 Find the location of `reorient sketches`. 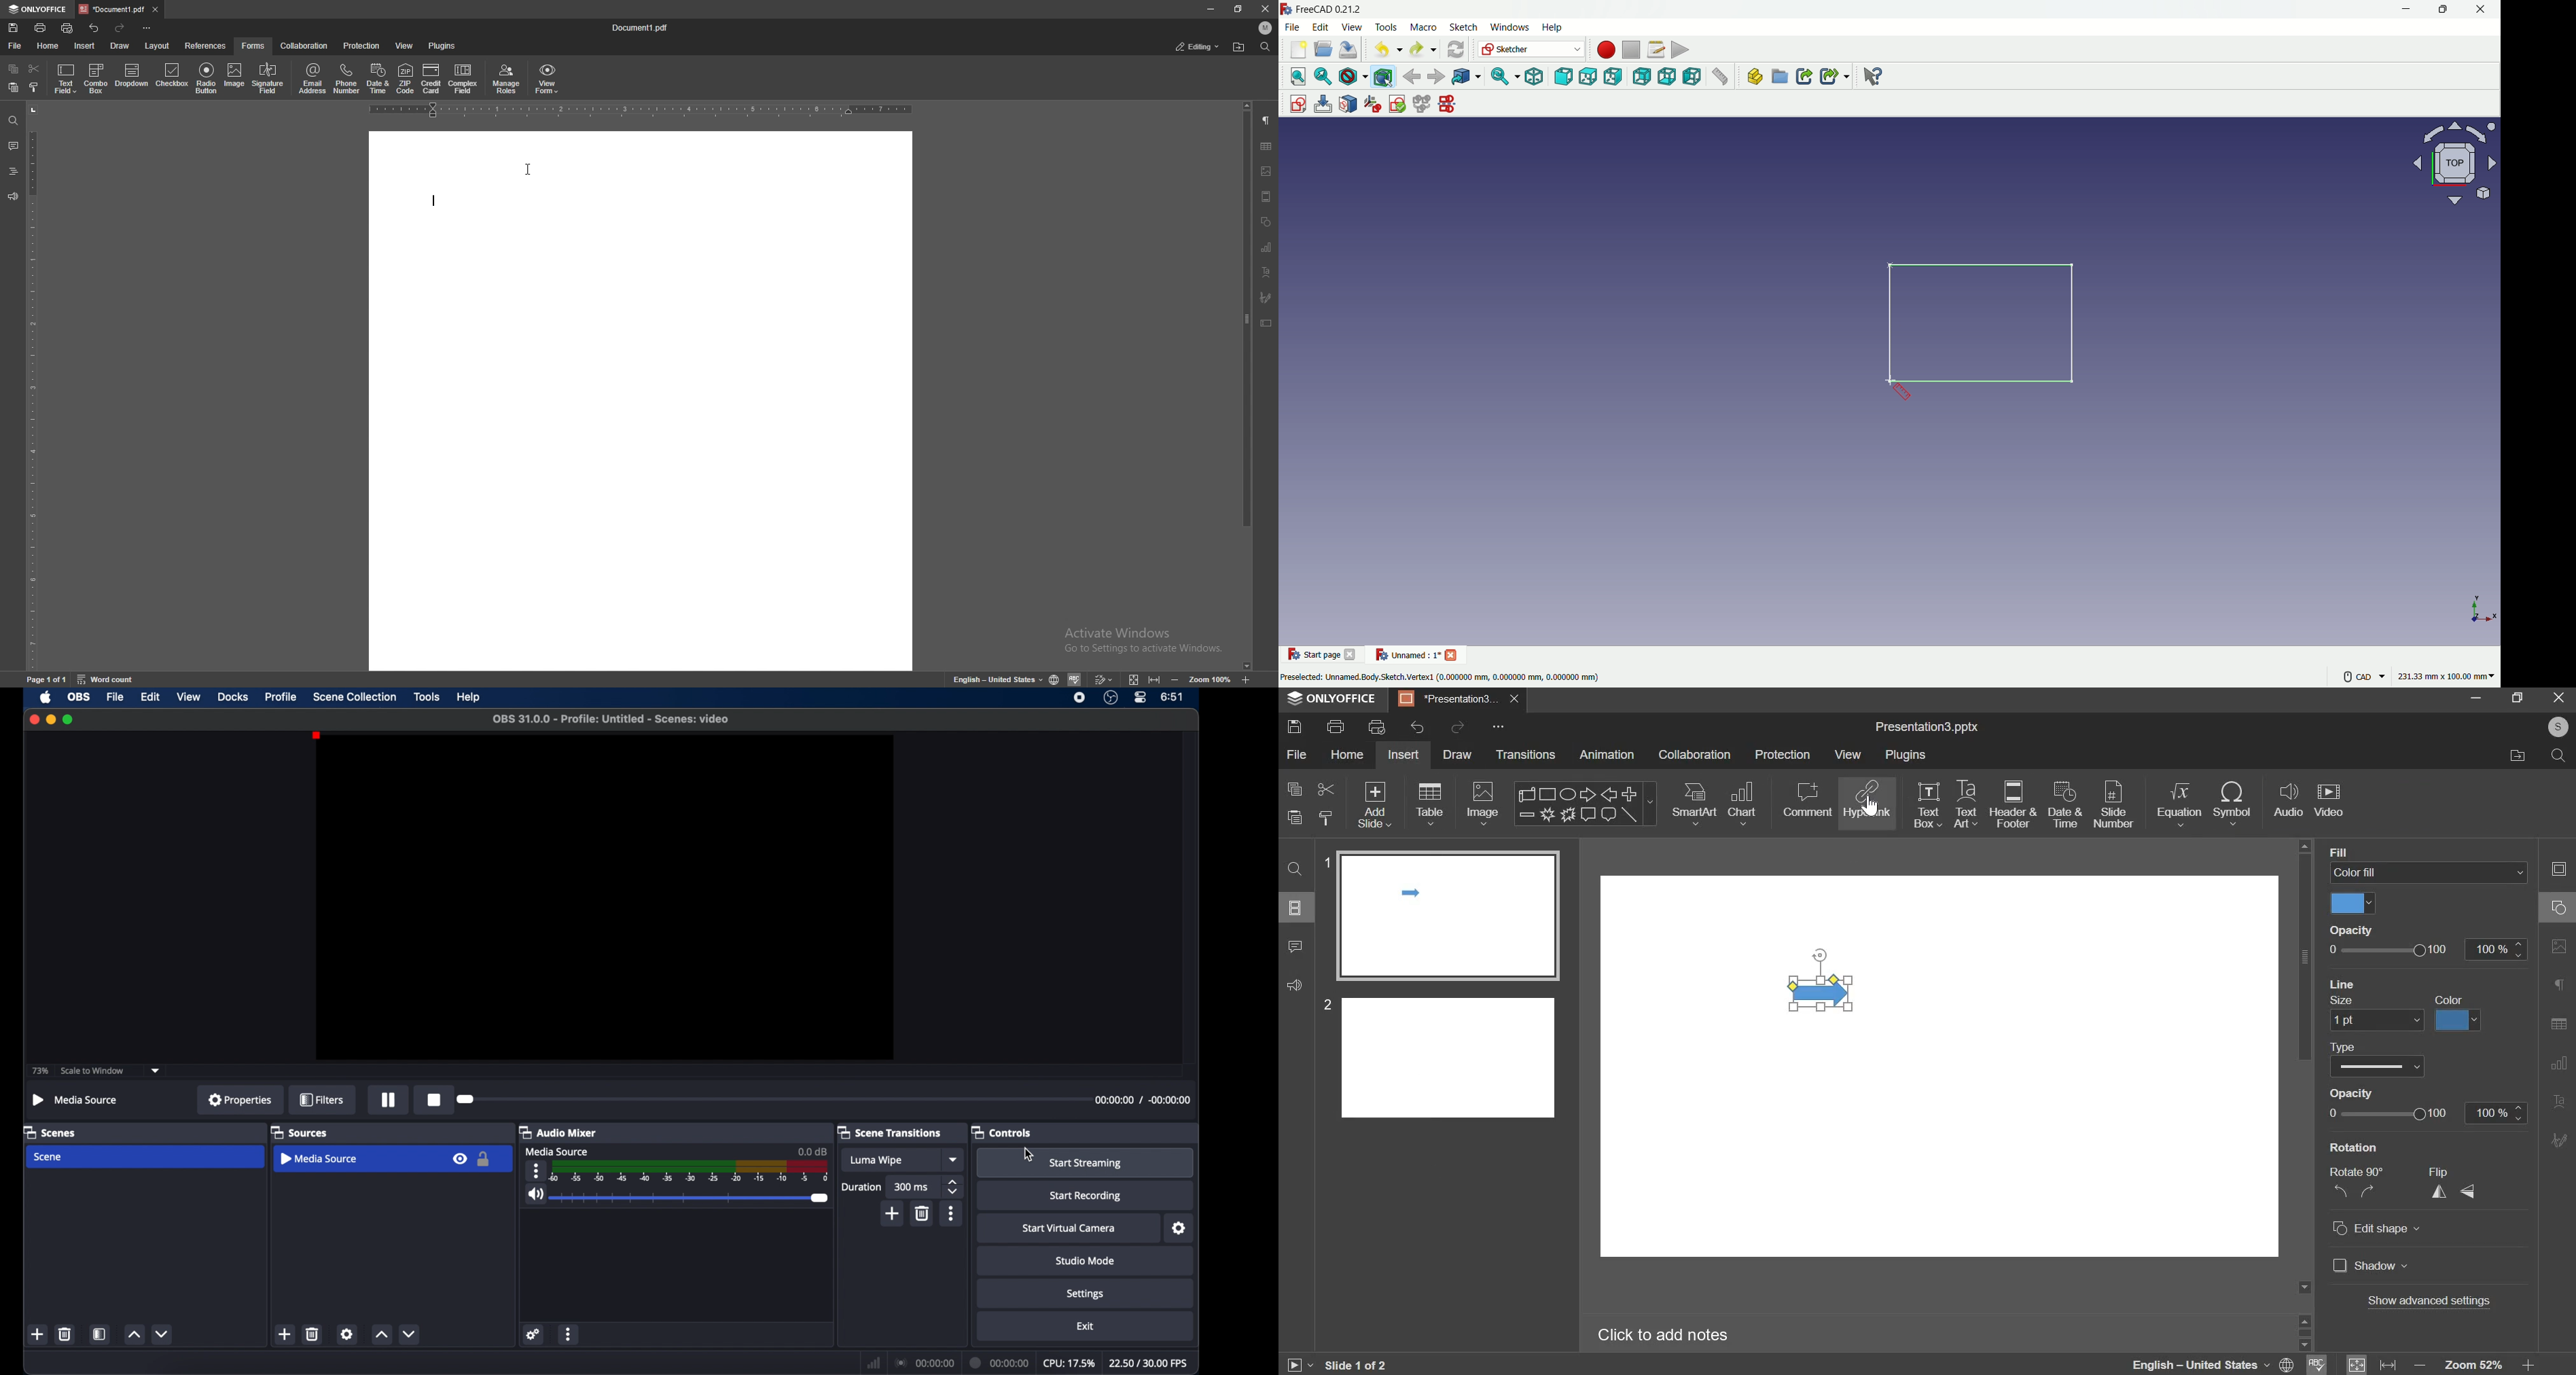

reorient sketches is located at coordinates (1375, 104).